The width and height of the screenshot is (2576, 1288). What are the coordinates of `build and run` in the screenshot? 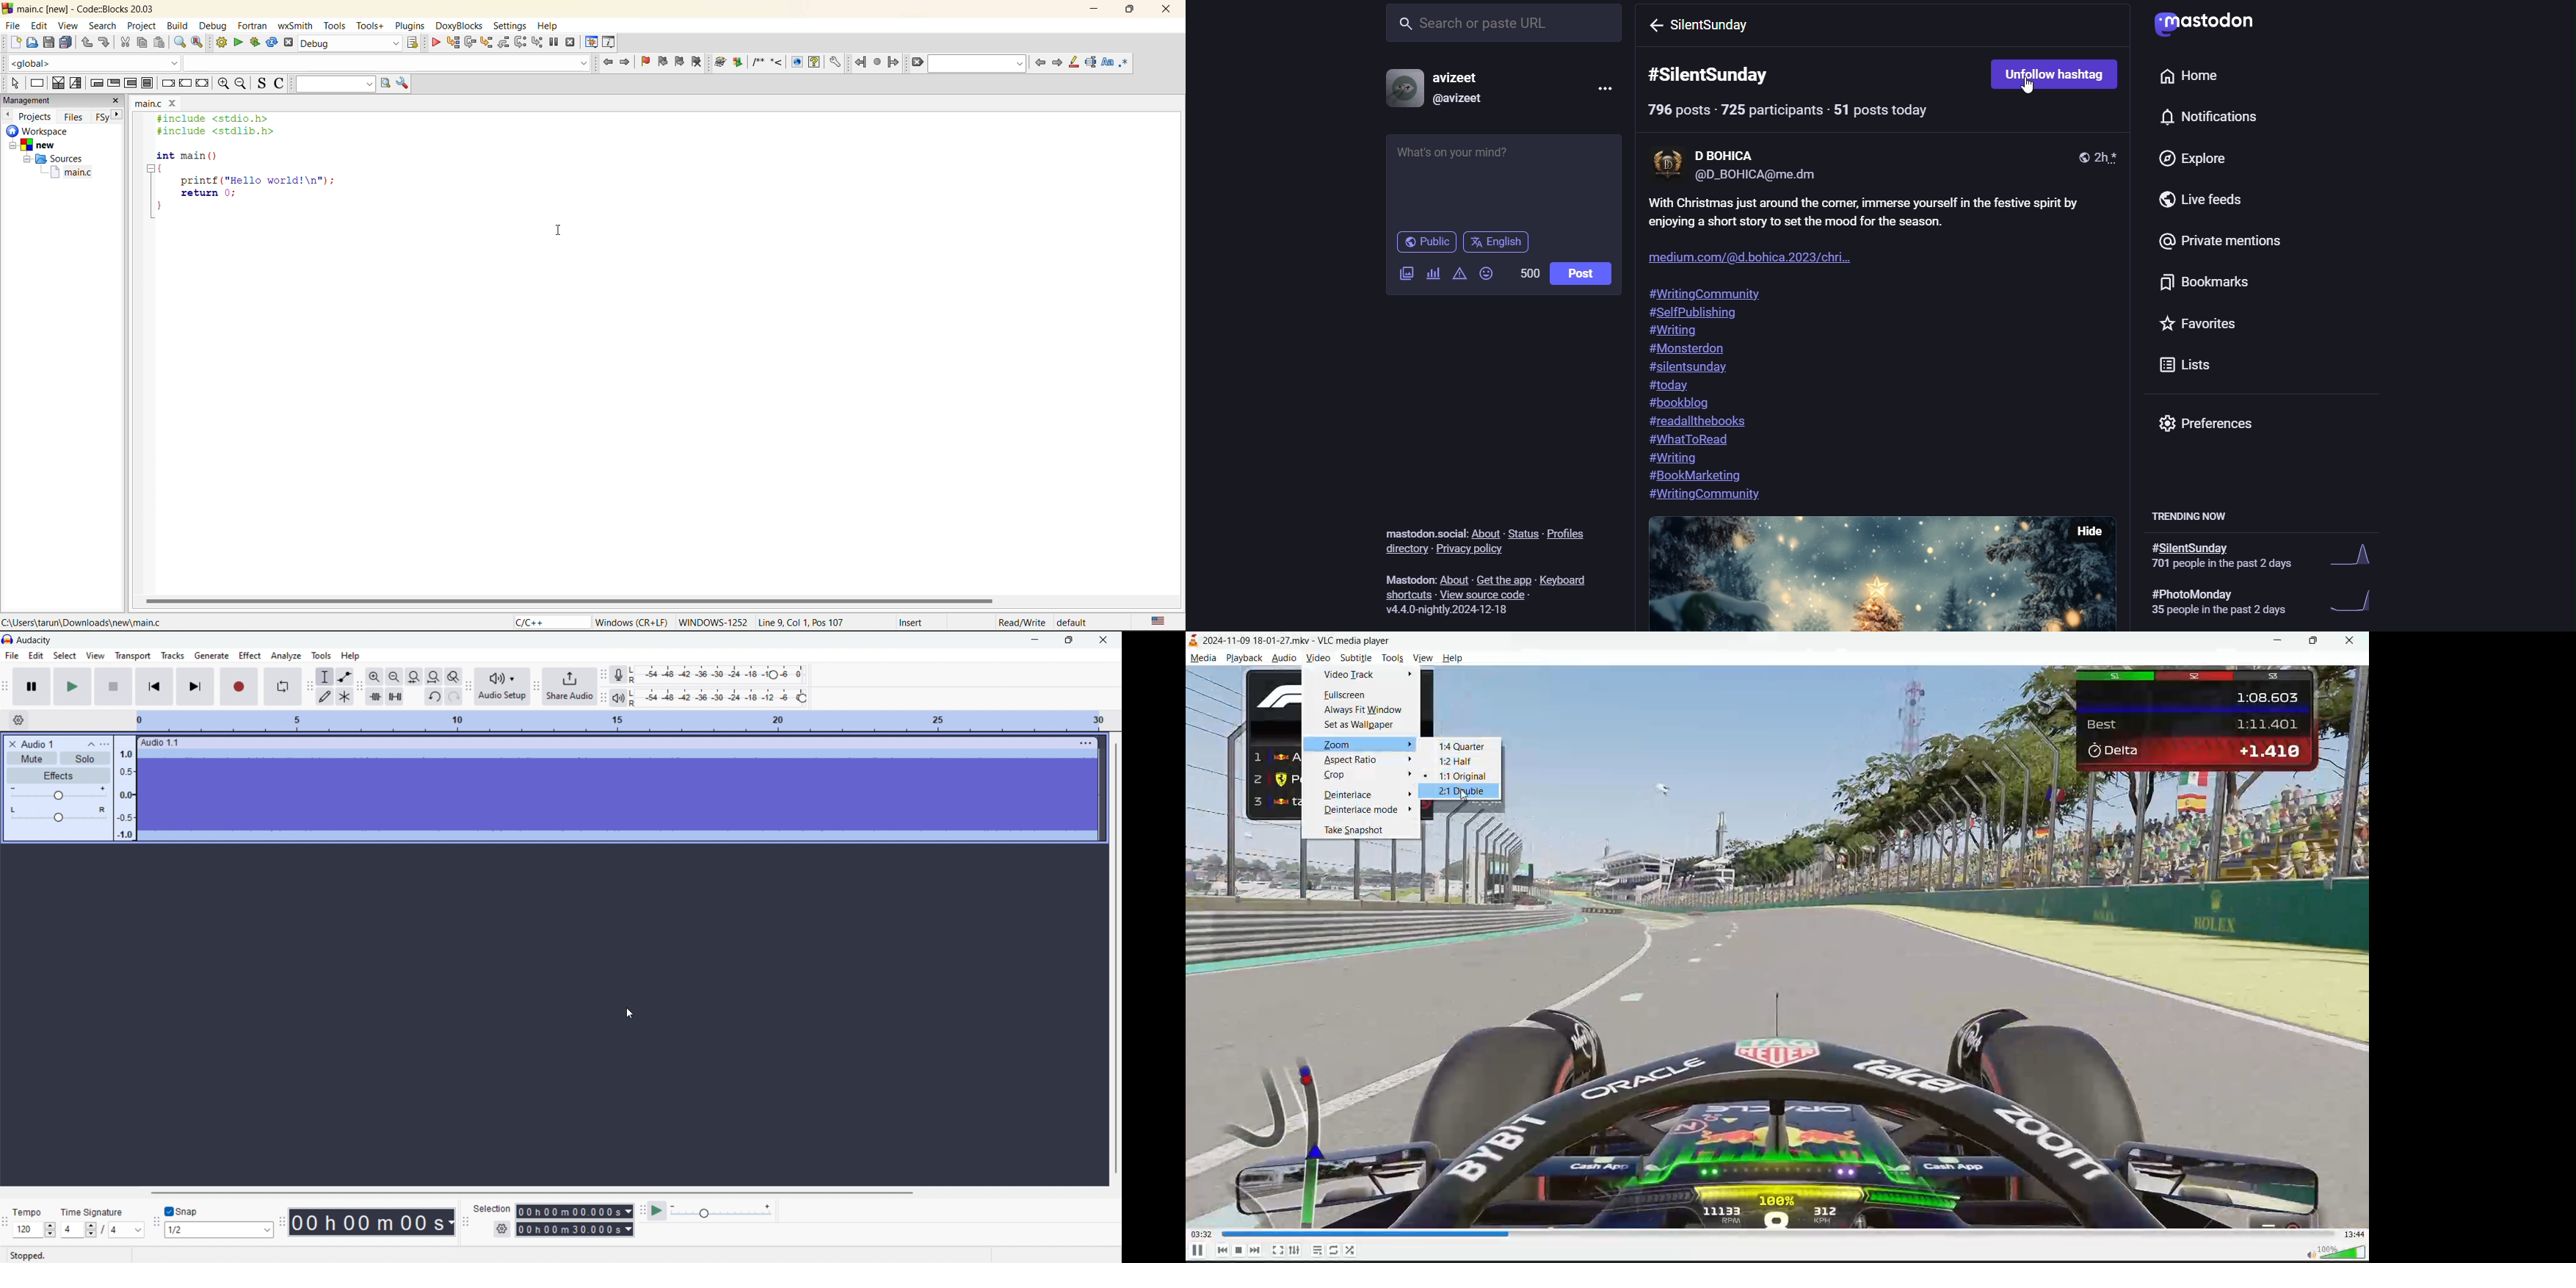 It's located at (254, 43).